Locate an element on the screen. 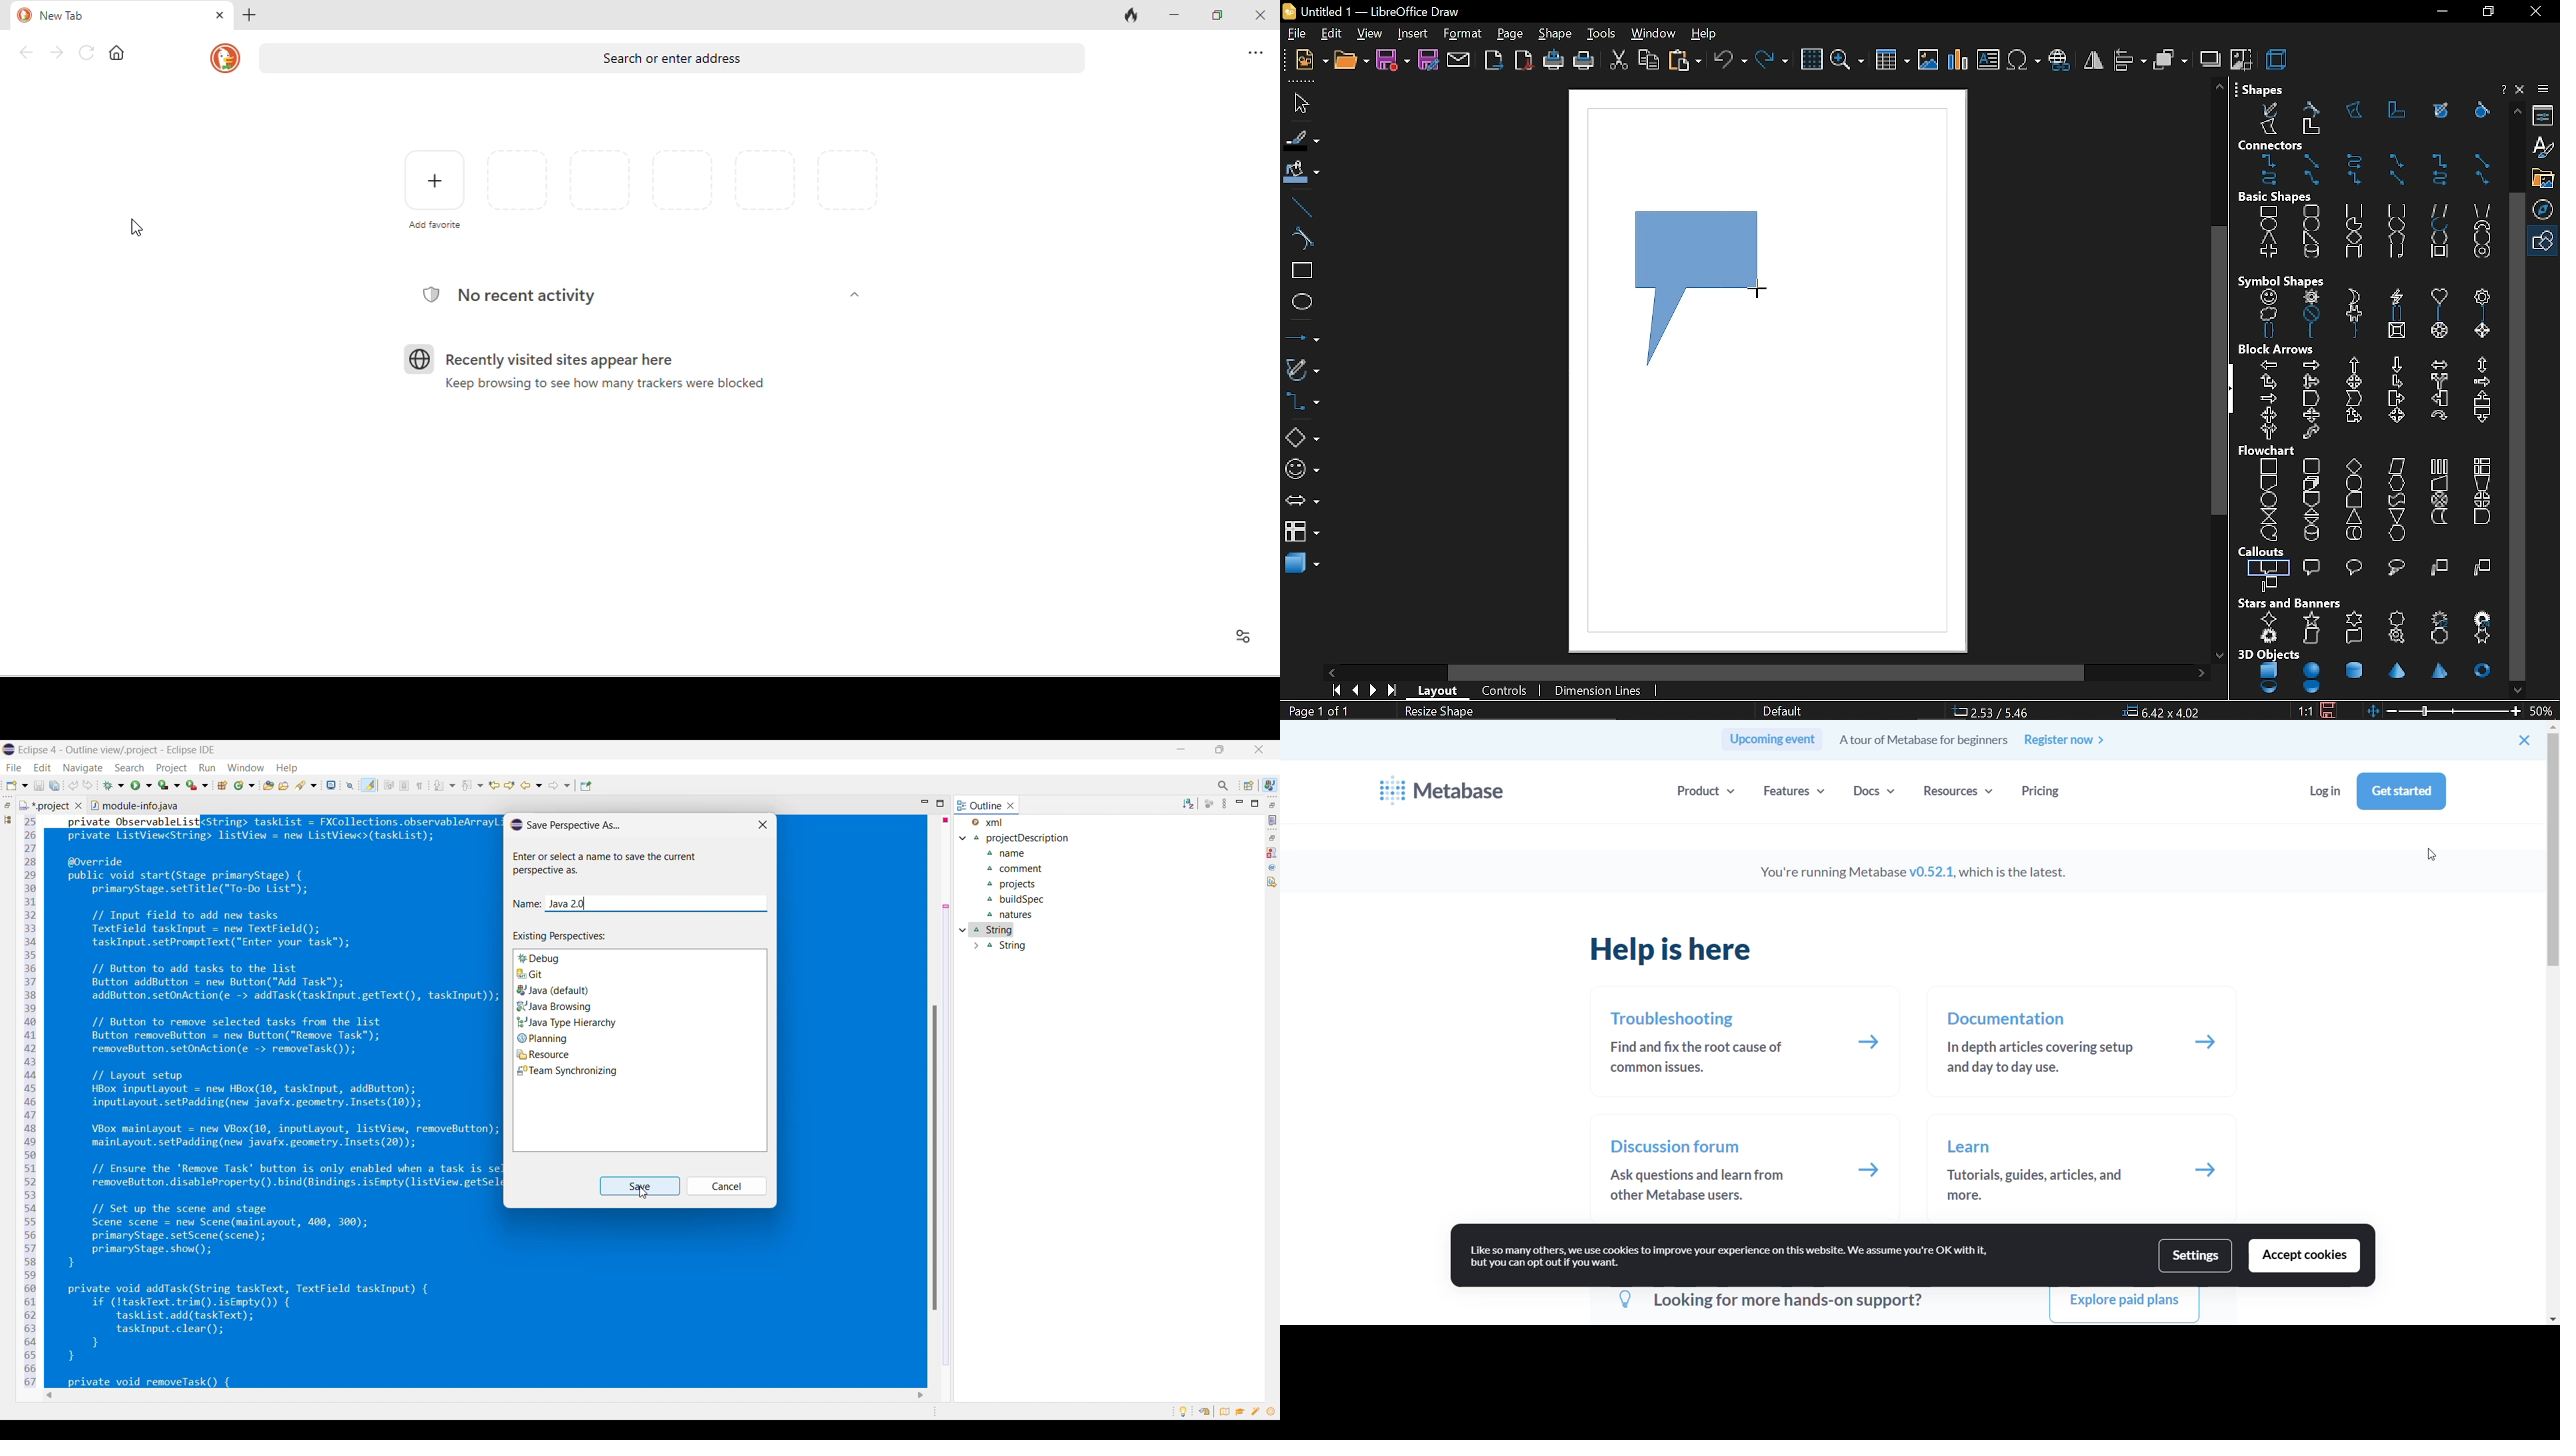  free form line filled is located at coordinates (2441, 110).